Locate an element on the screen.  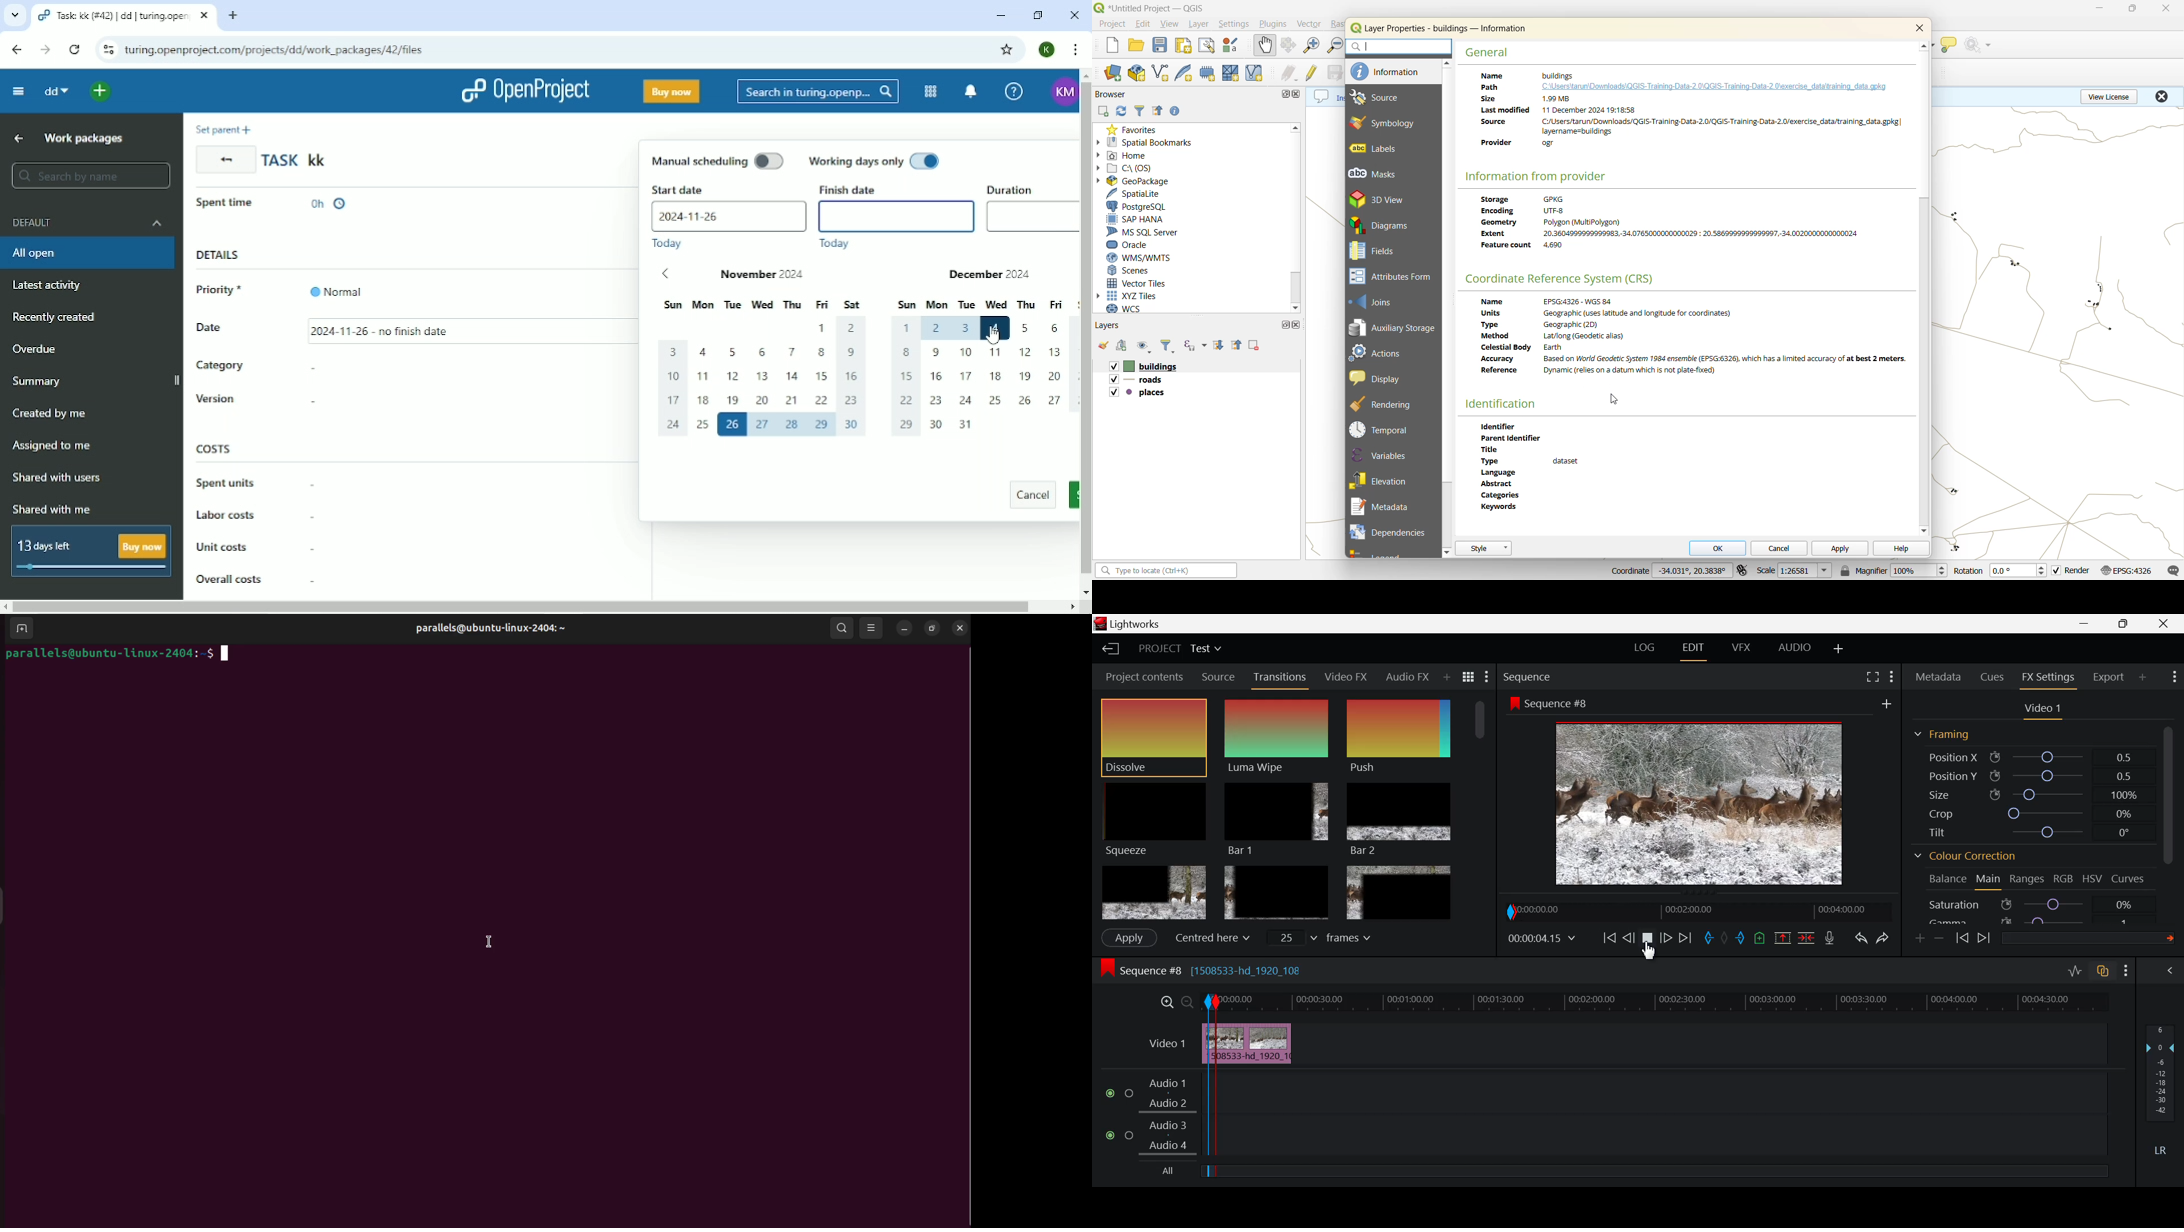
Previous keyframe is located at coordinates (1963, 939).